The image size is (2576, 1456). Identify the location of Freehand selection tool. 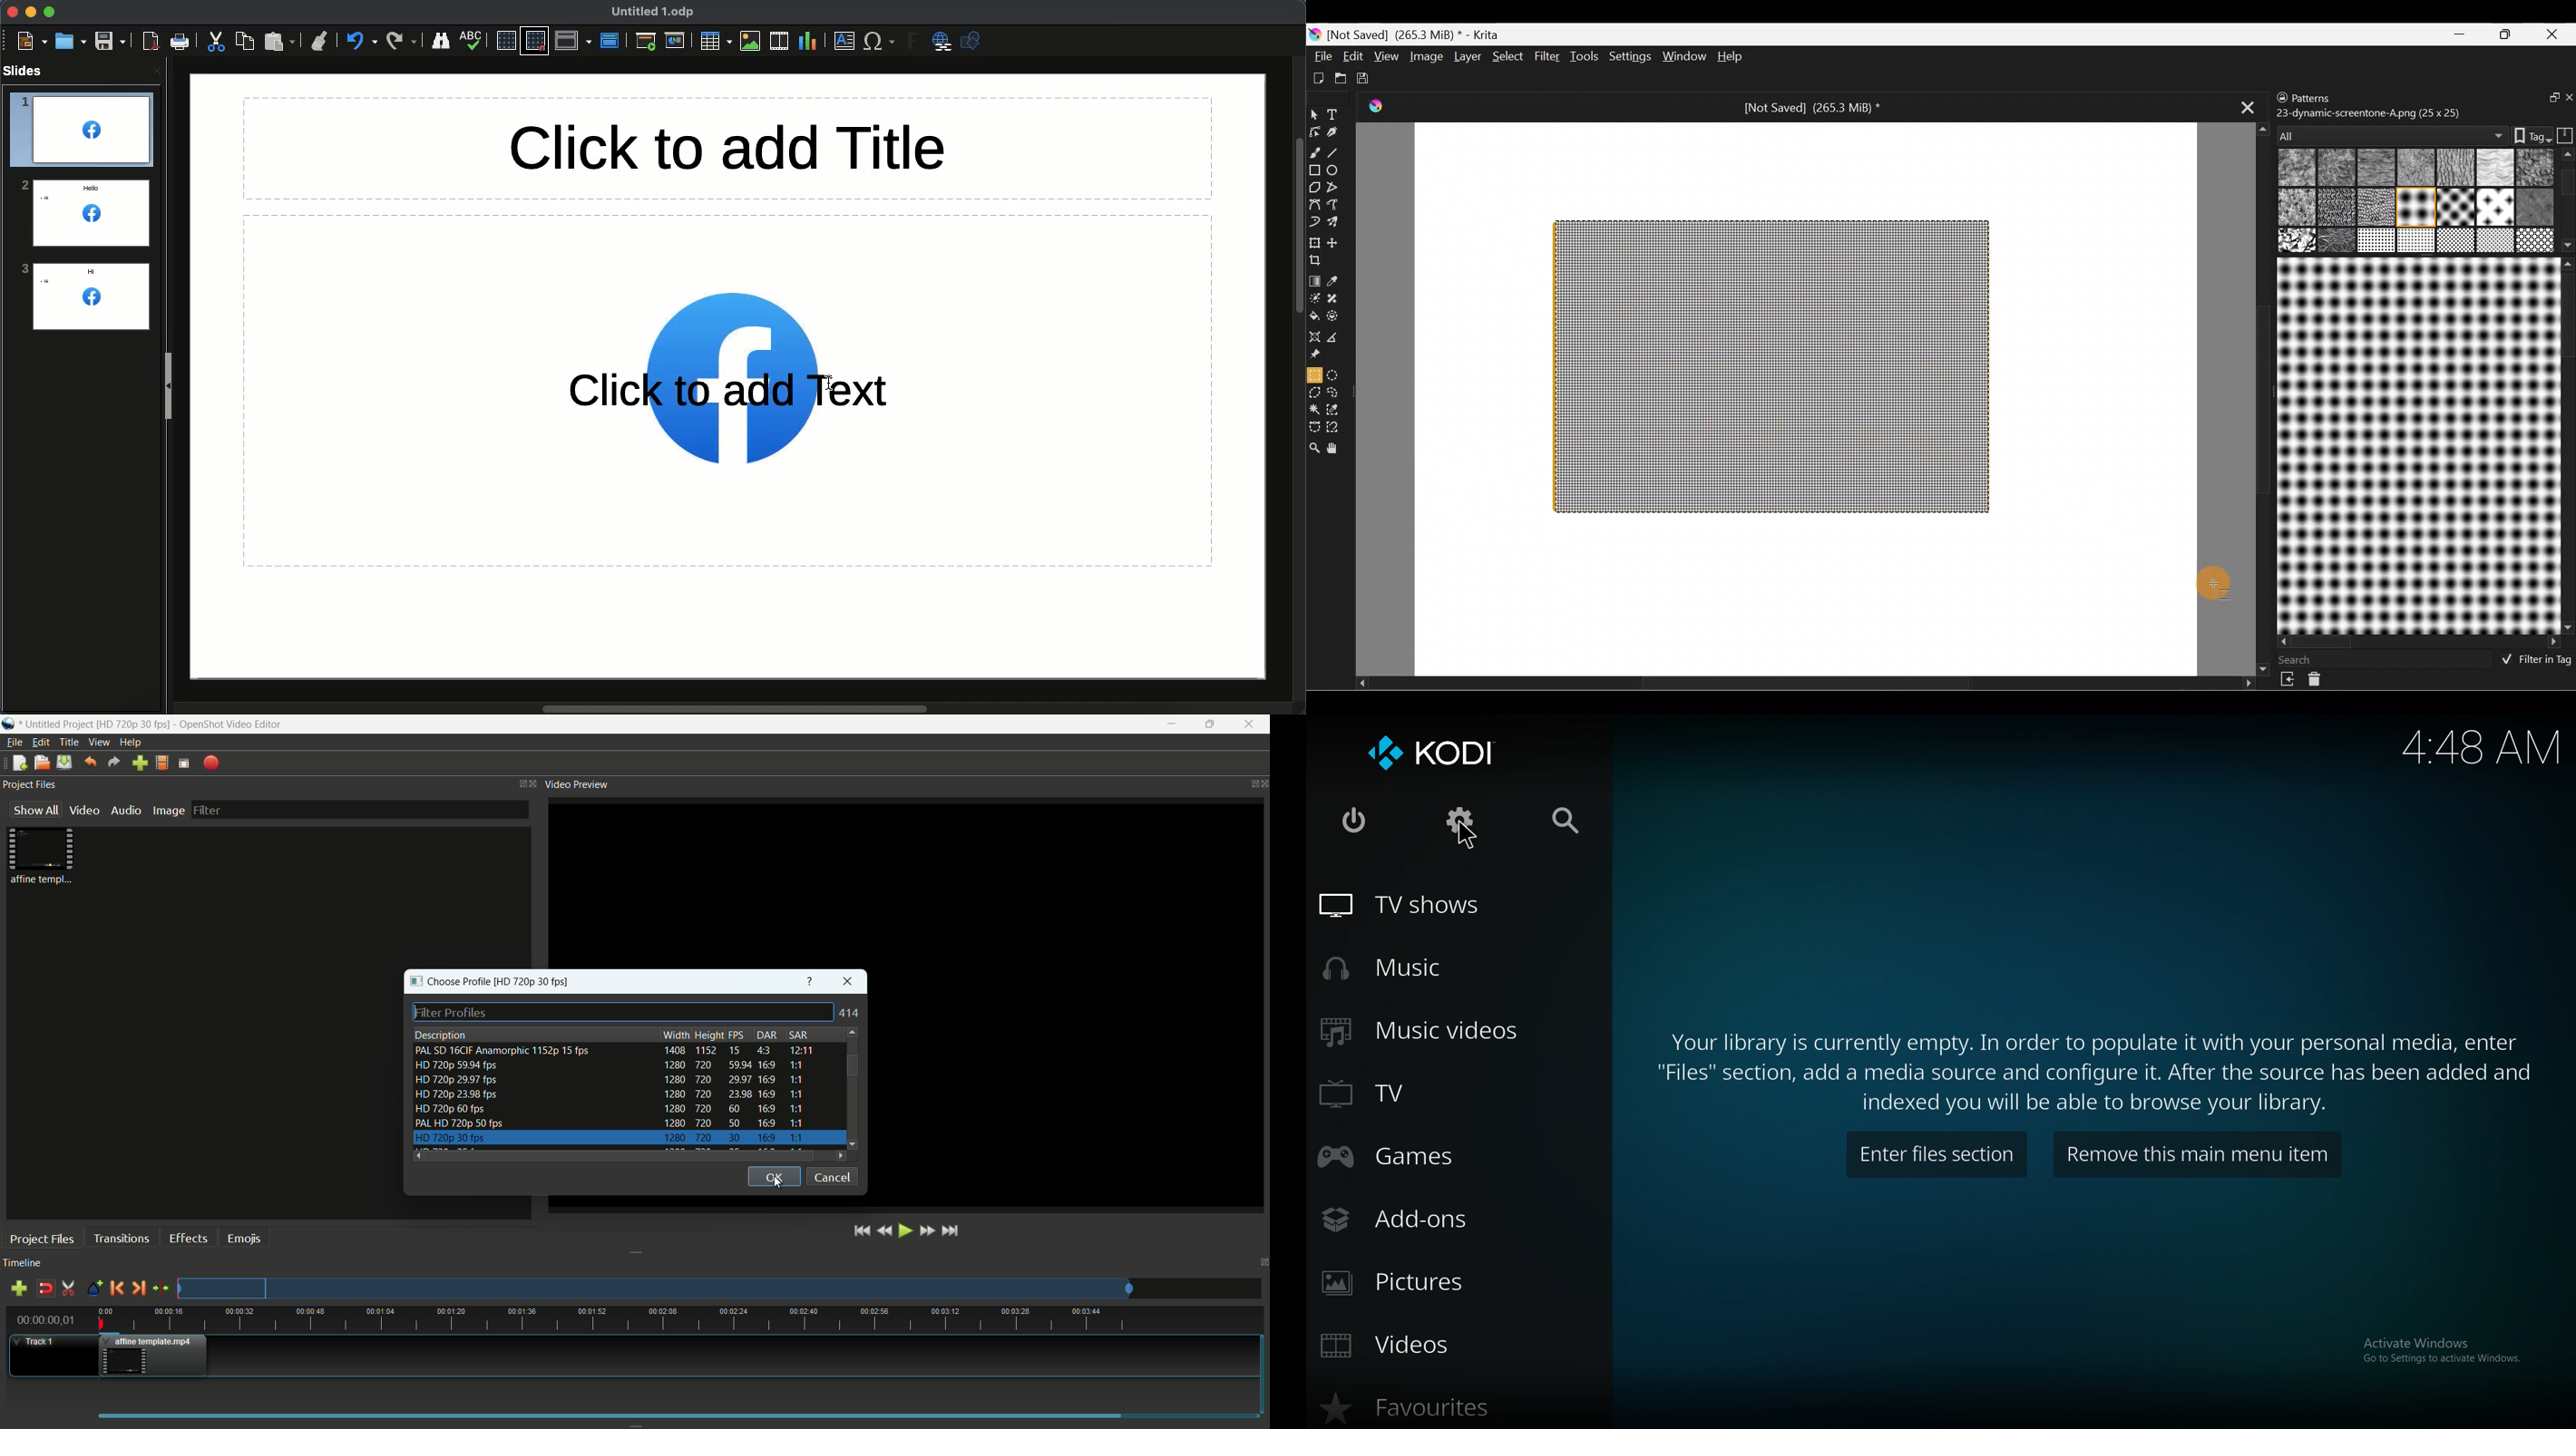
(1337, 393).